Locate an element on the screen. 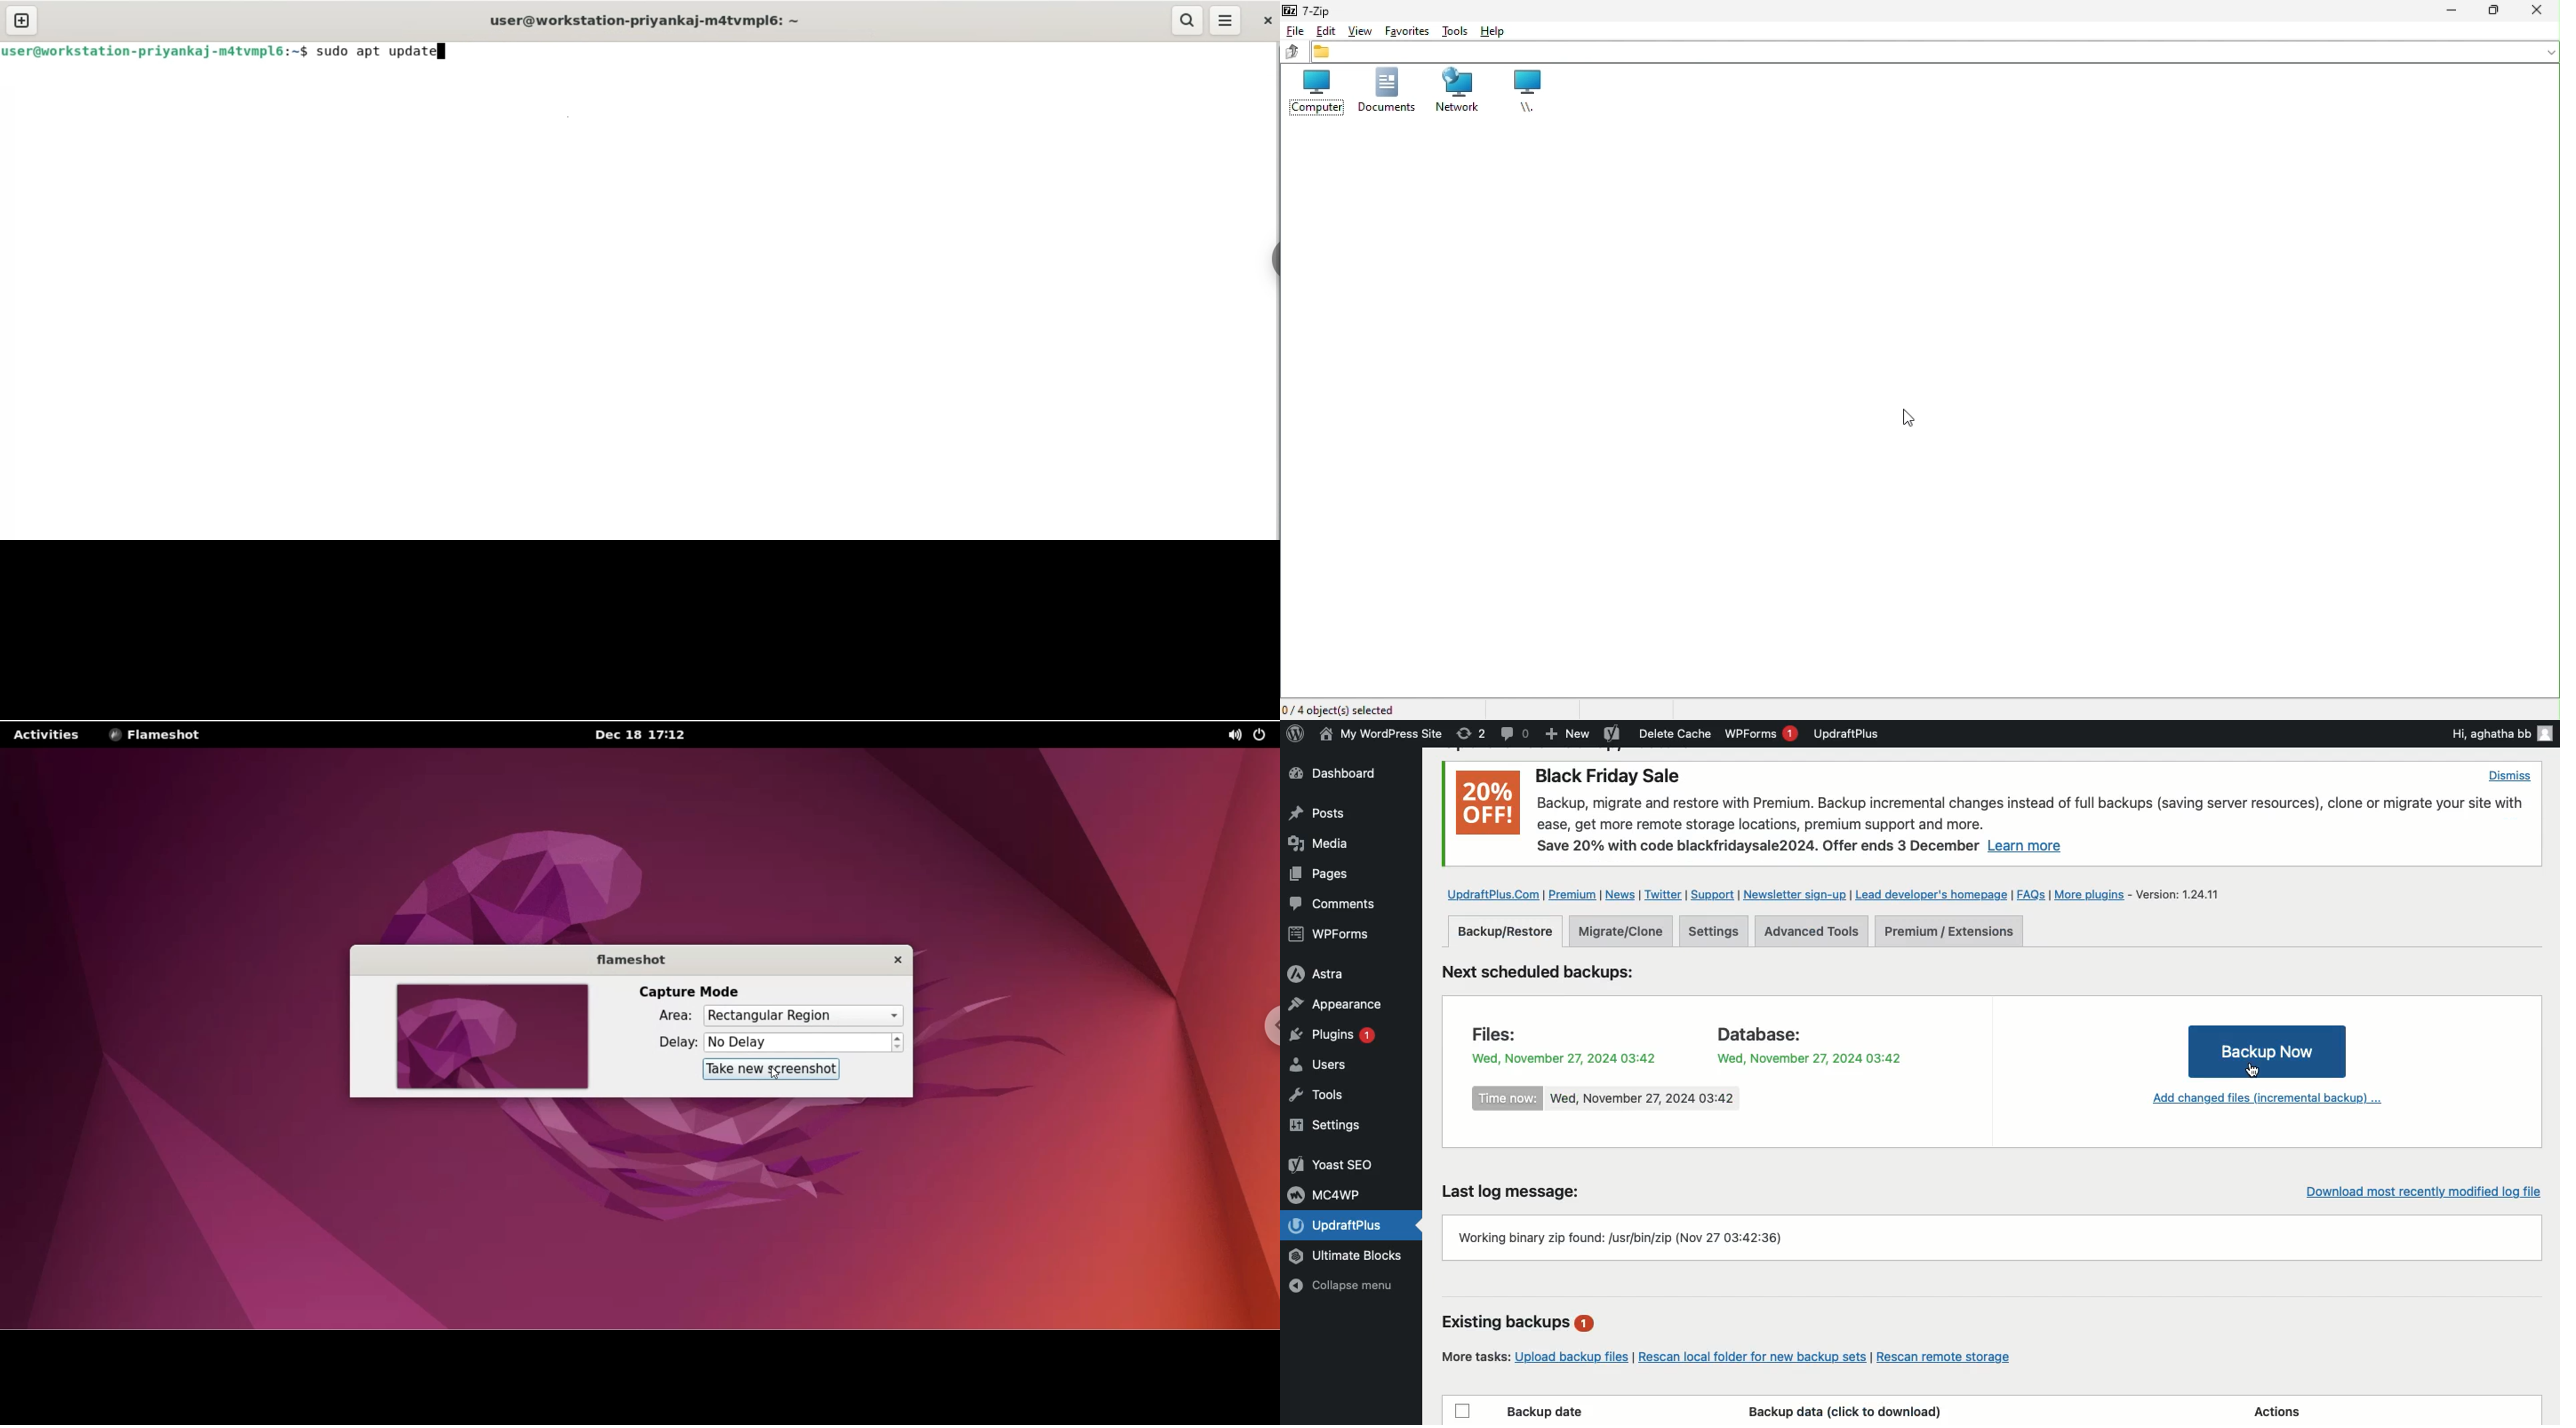 This screenshot has width=2576, height=1428. Add changed files (incremental backup)... is located at coordinates (2262, 1101).